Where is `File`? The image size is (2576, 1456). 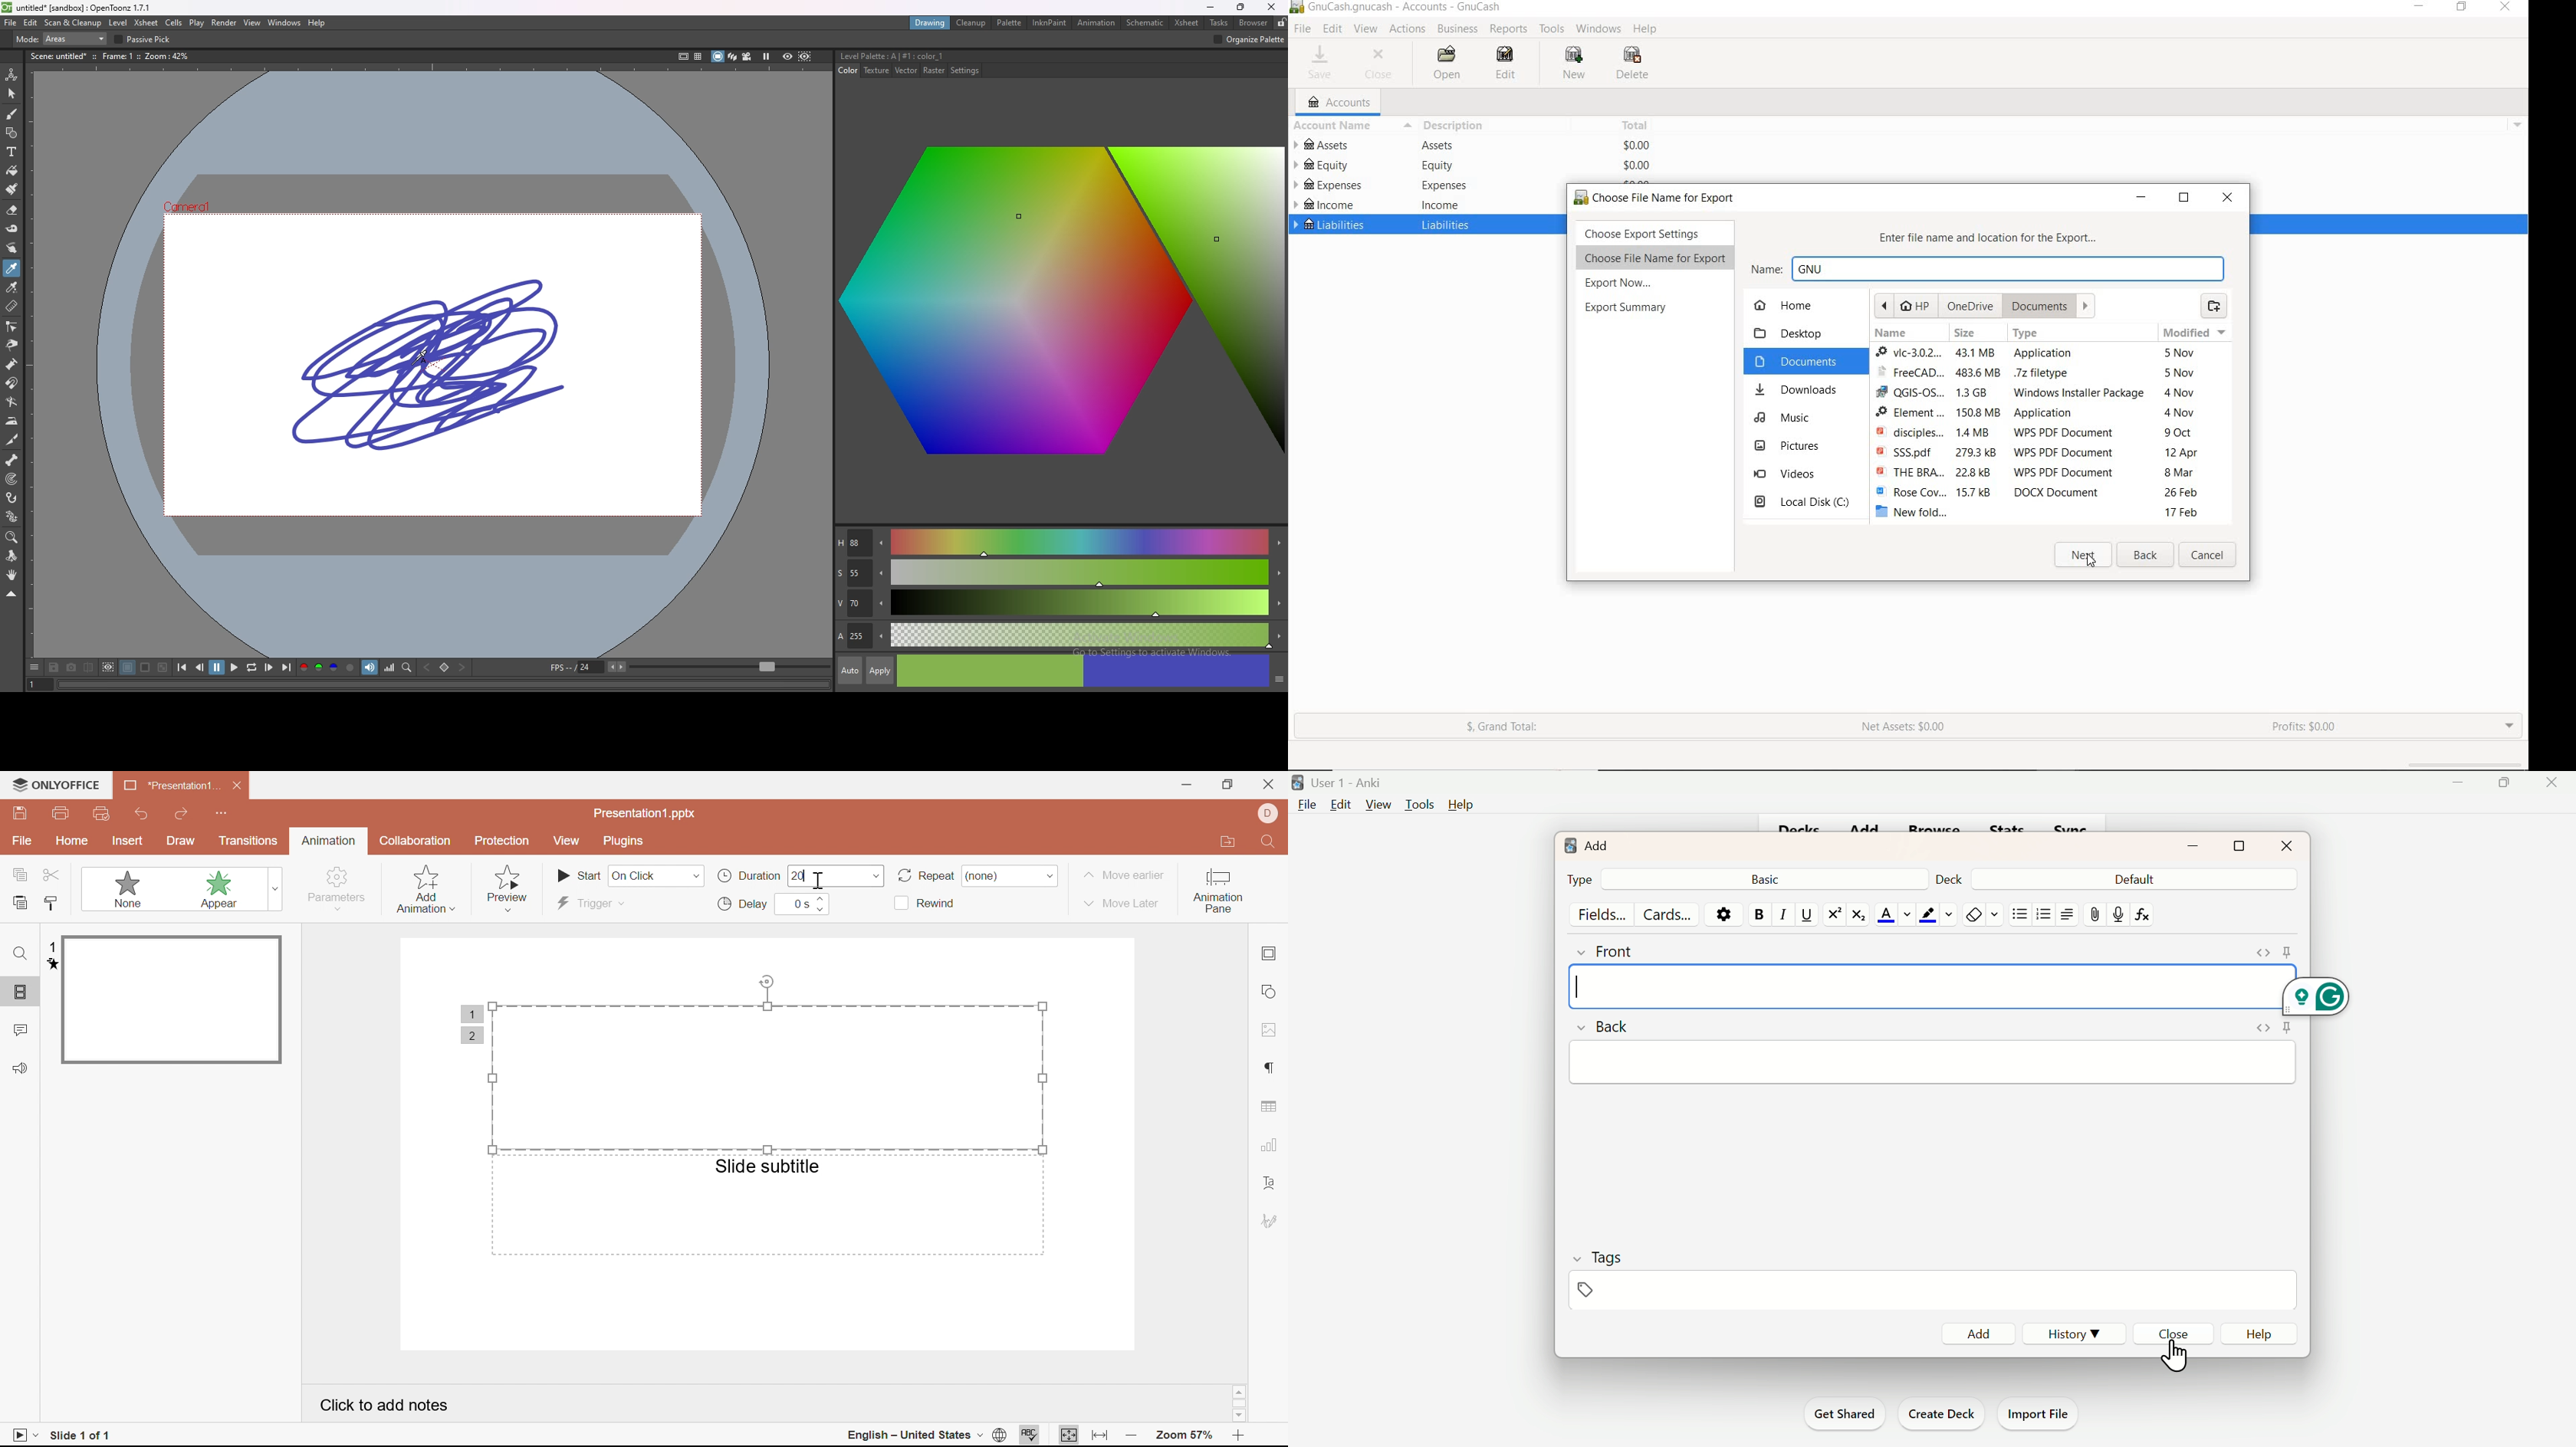
File is located at coordinates (1306, 807).